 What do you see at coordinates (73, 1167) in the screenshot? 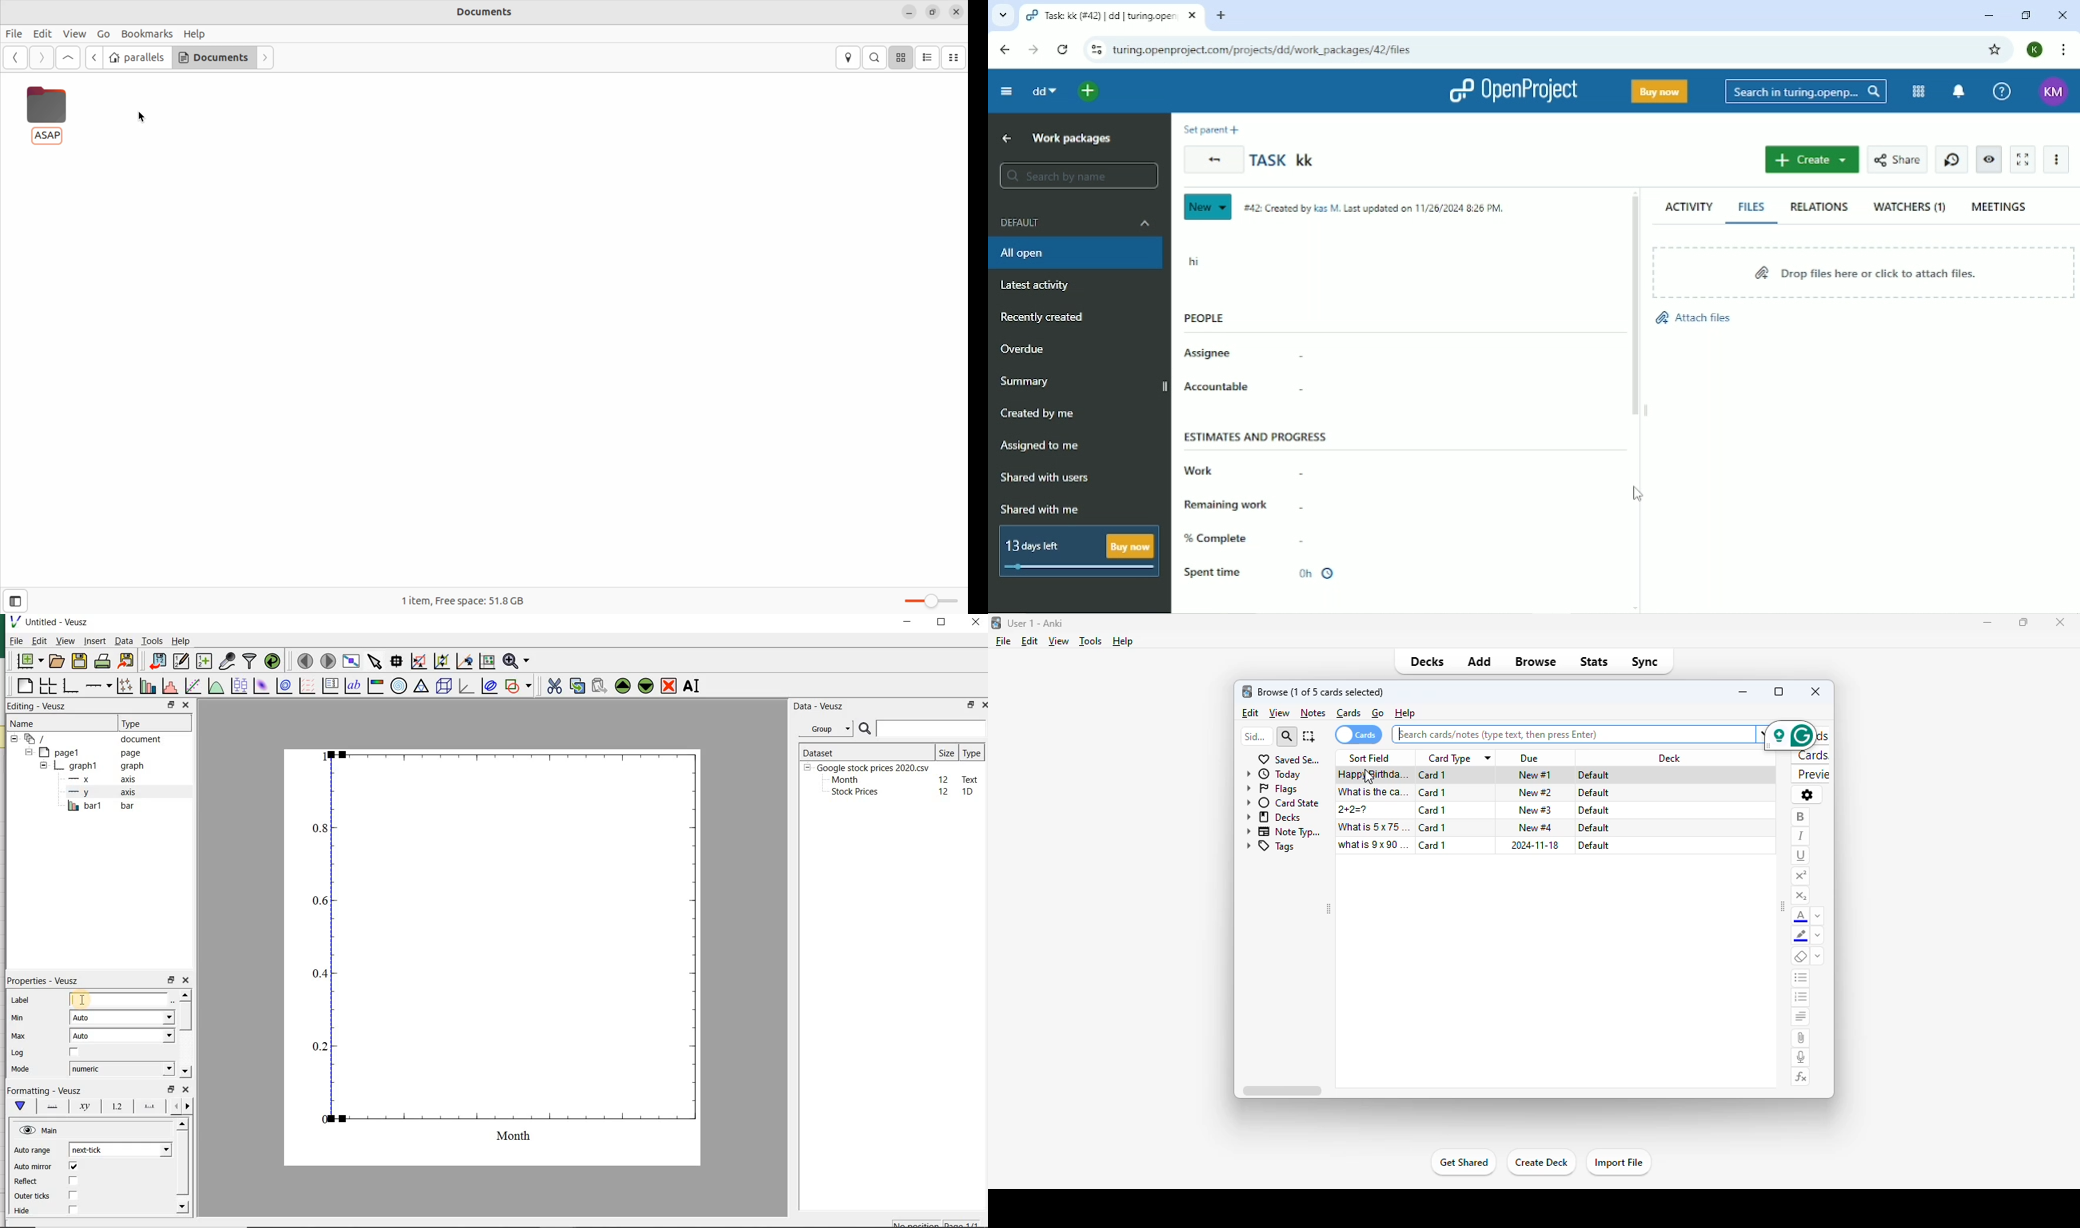
I see `check/uncheck` at bounding box center [73, 1167].